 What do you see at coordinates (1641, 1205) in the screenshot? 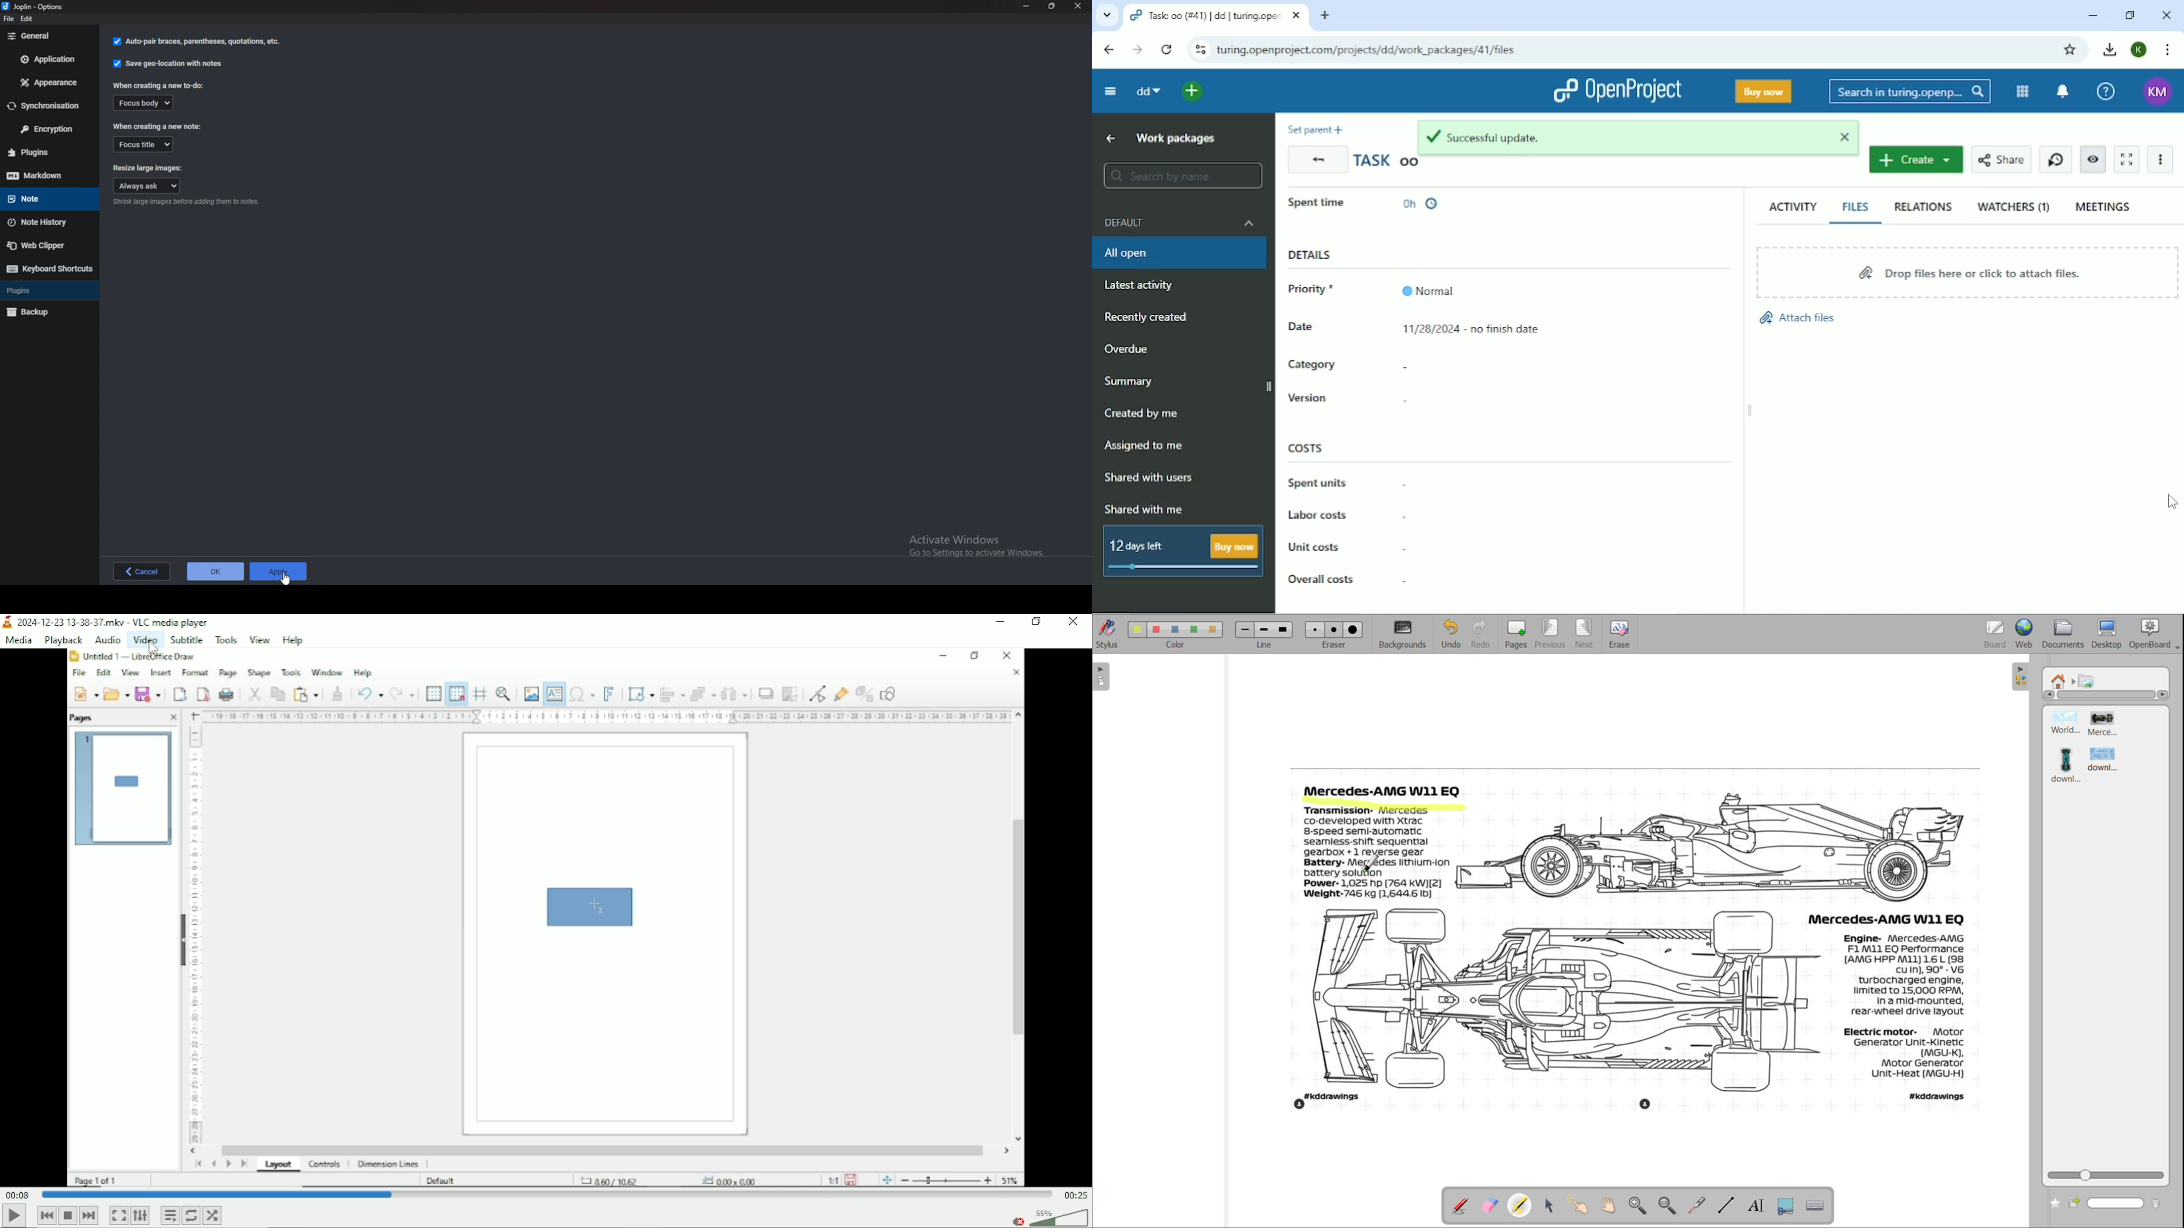
I see `zoom in` at bounding box center [1641, 1205].